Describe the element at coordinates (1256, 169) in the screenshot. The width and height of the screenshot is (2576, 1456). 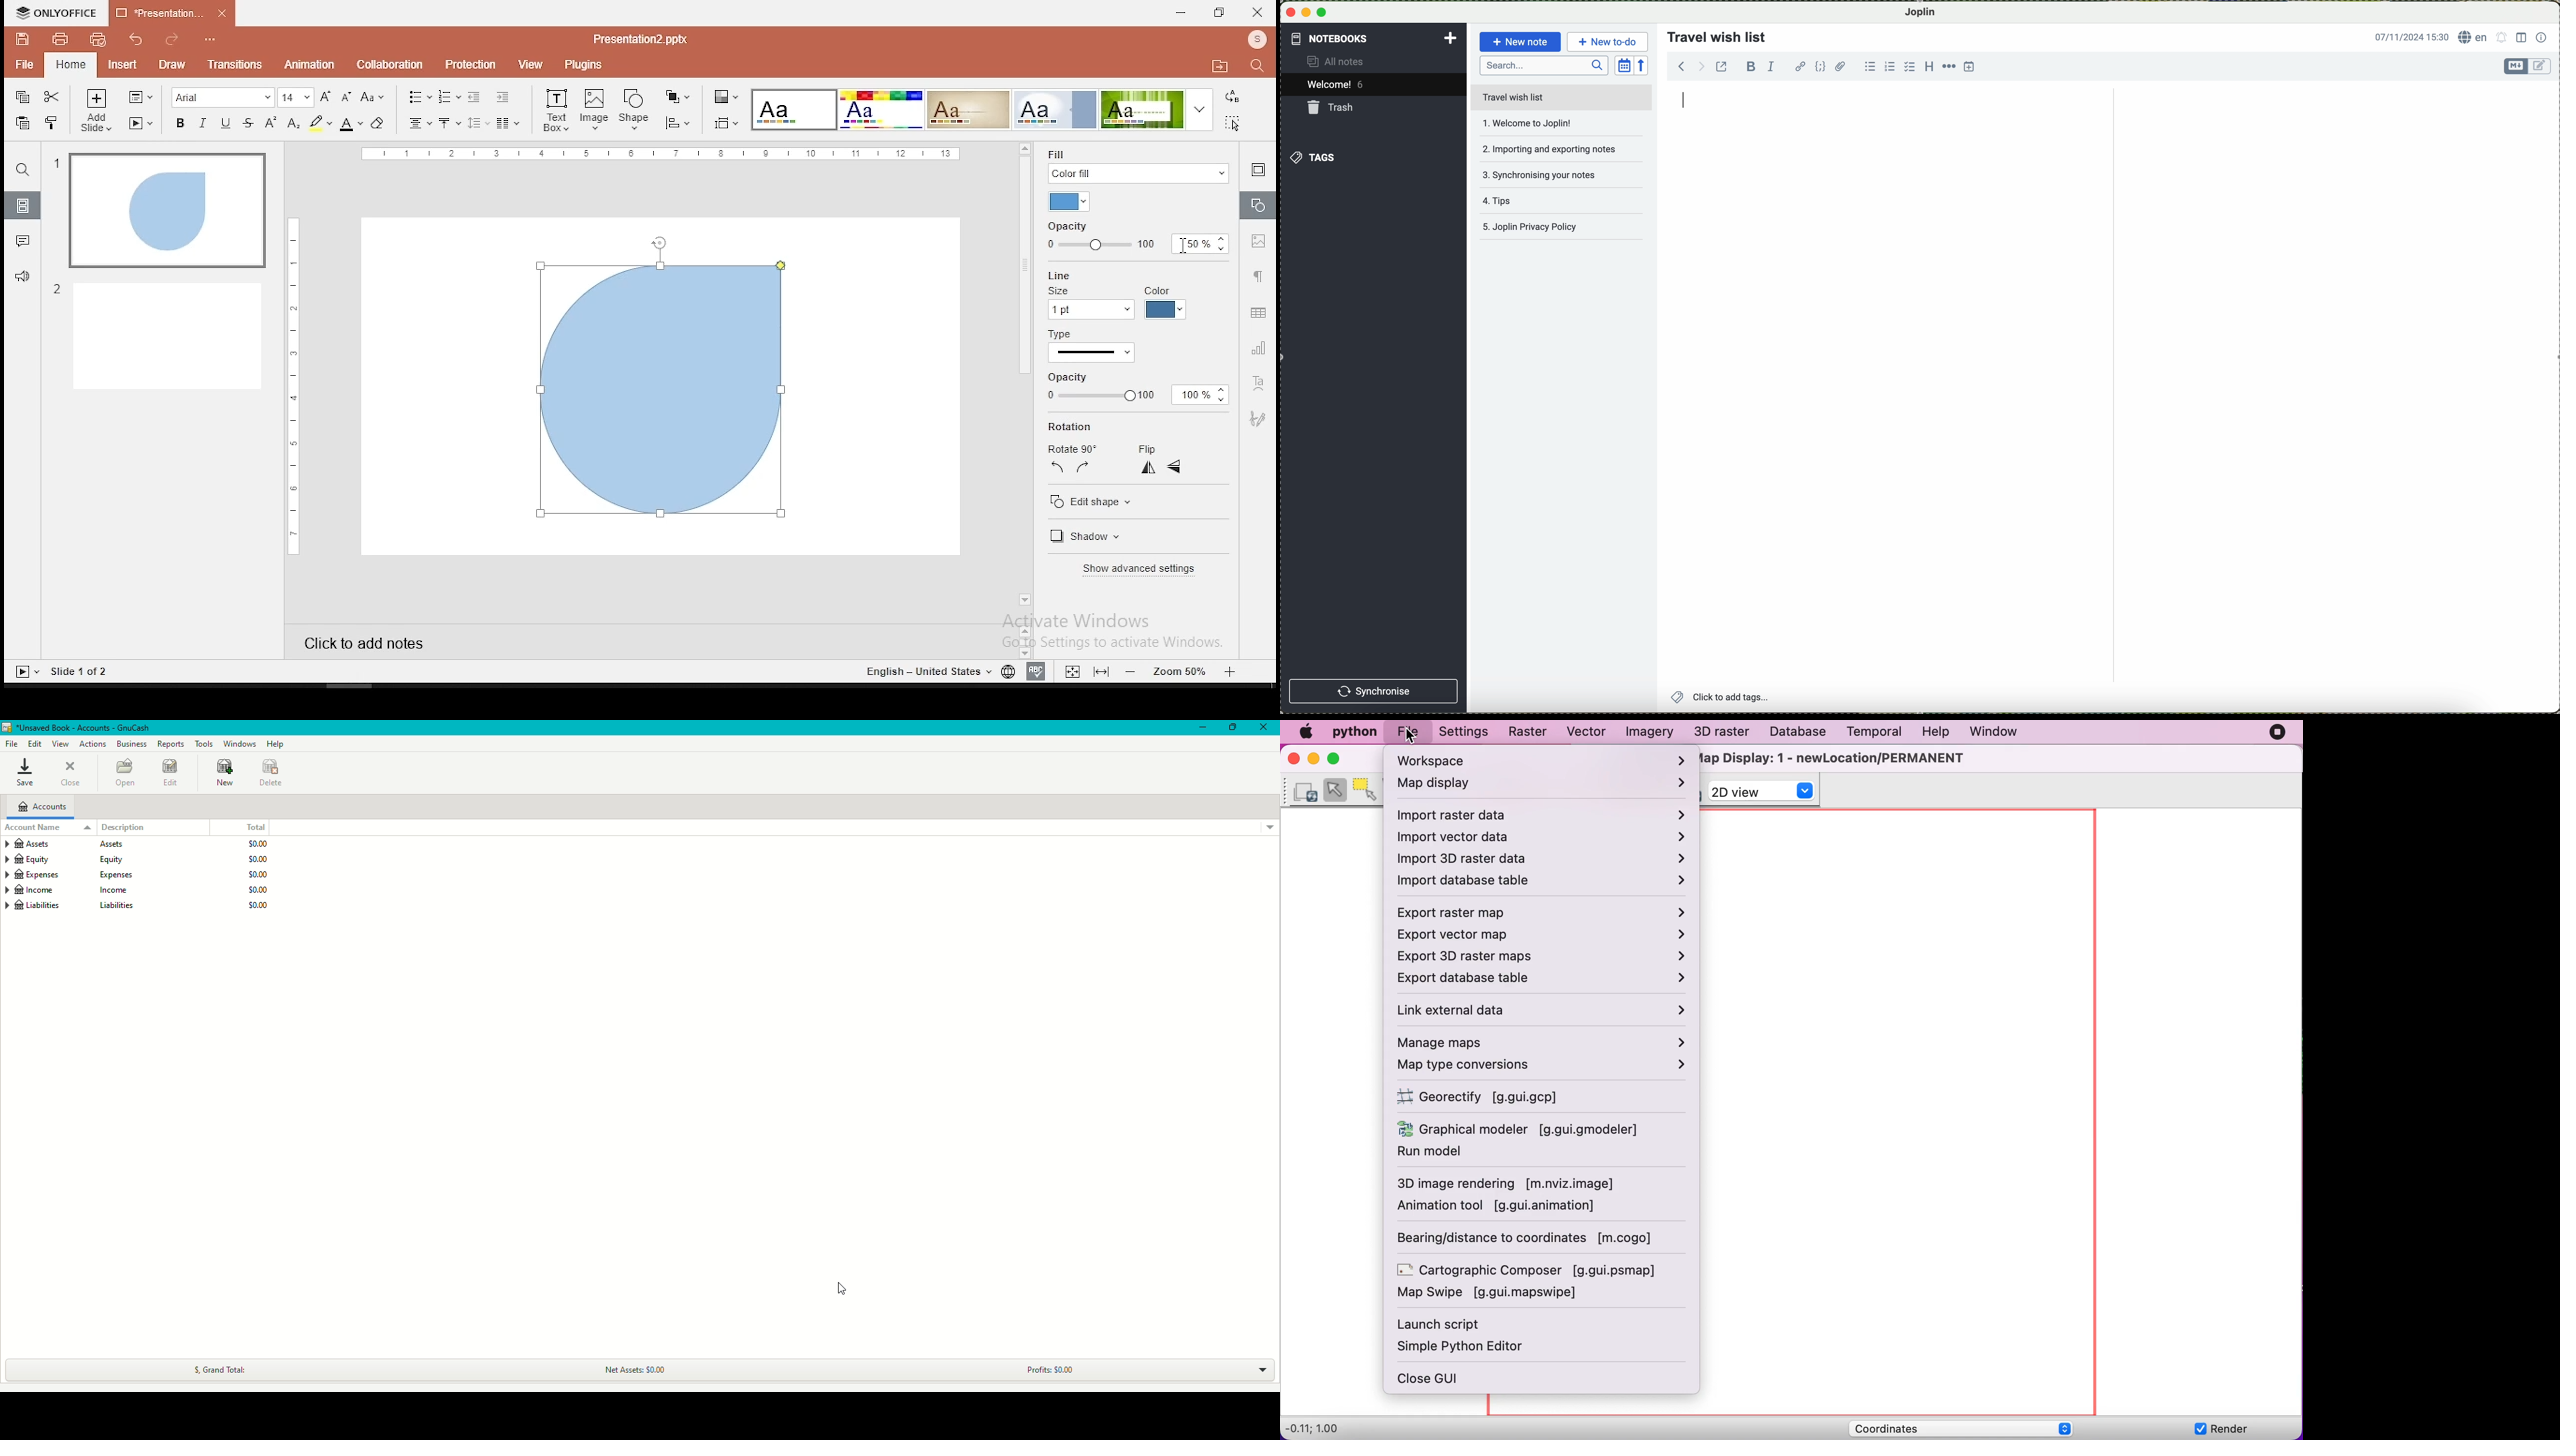
I see `slide settings` at that location.